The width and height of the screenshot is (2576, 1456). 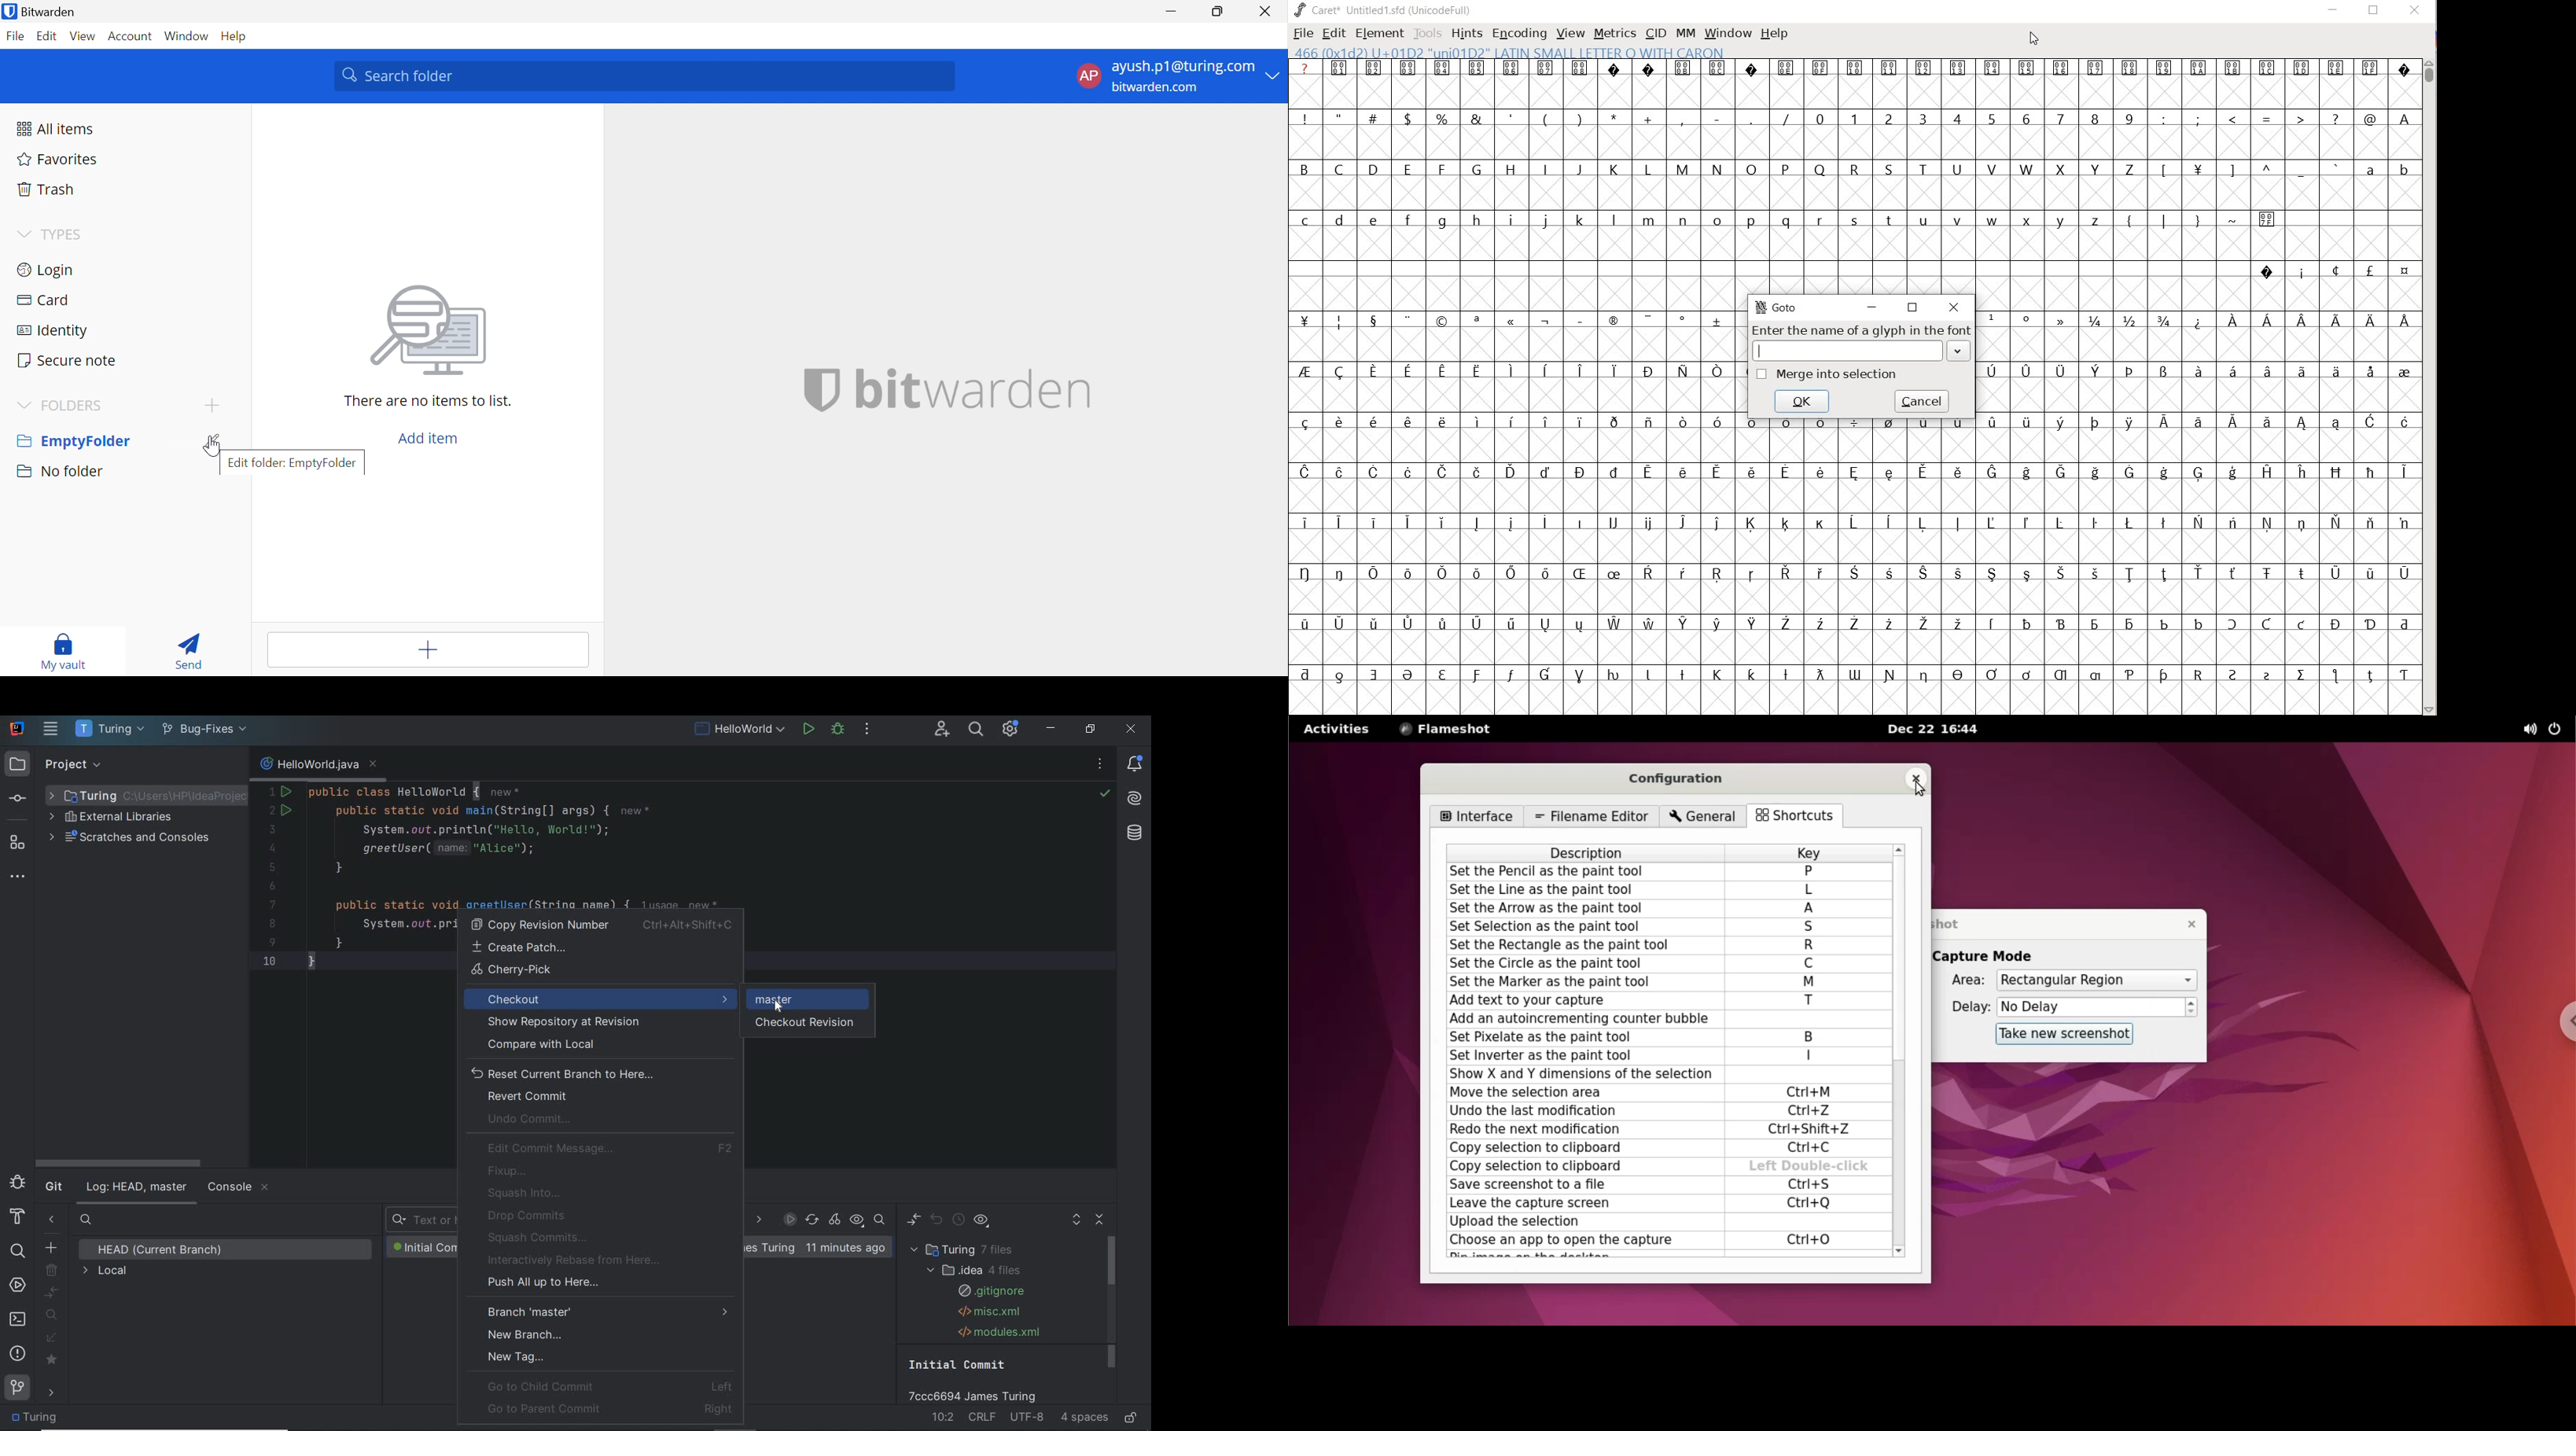 I want to click on add an autoincrementing counter bubble , so click(x=1580, y=1020).